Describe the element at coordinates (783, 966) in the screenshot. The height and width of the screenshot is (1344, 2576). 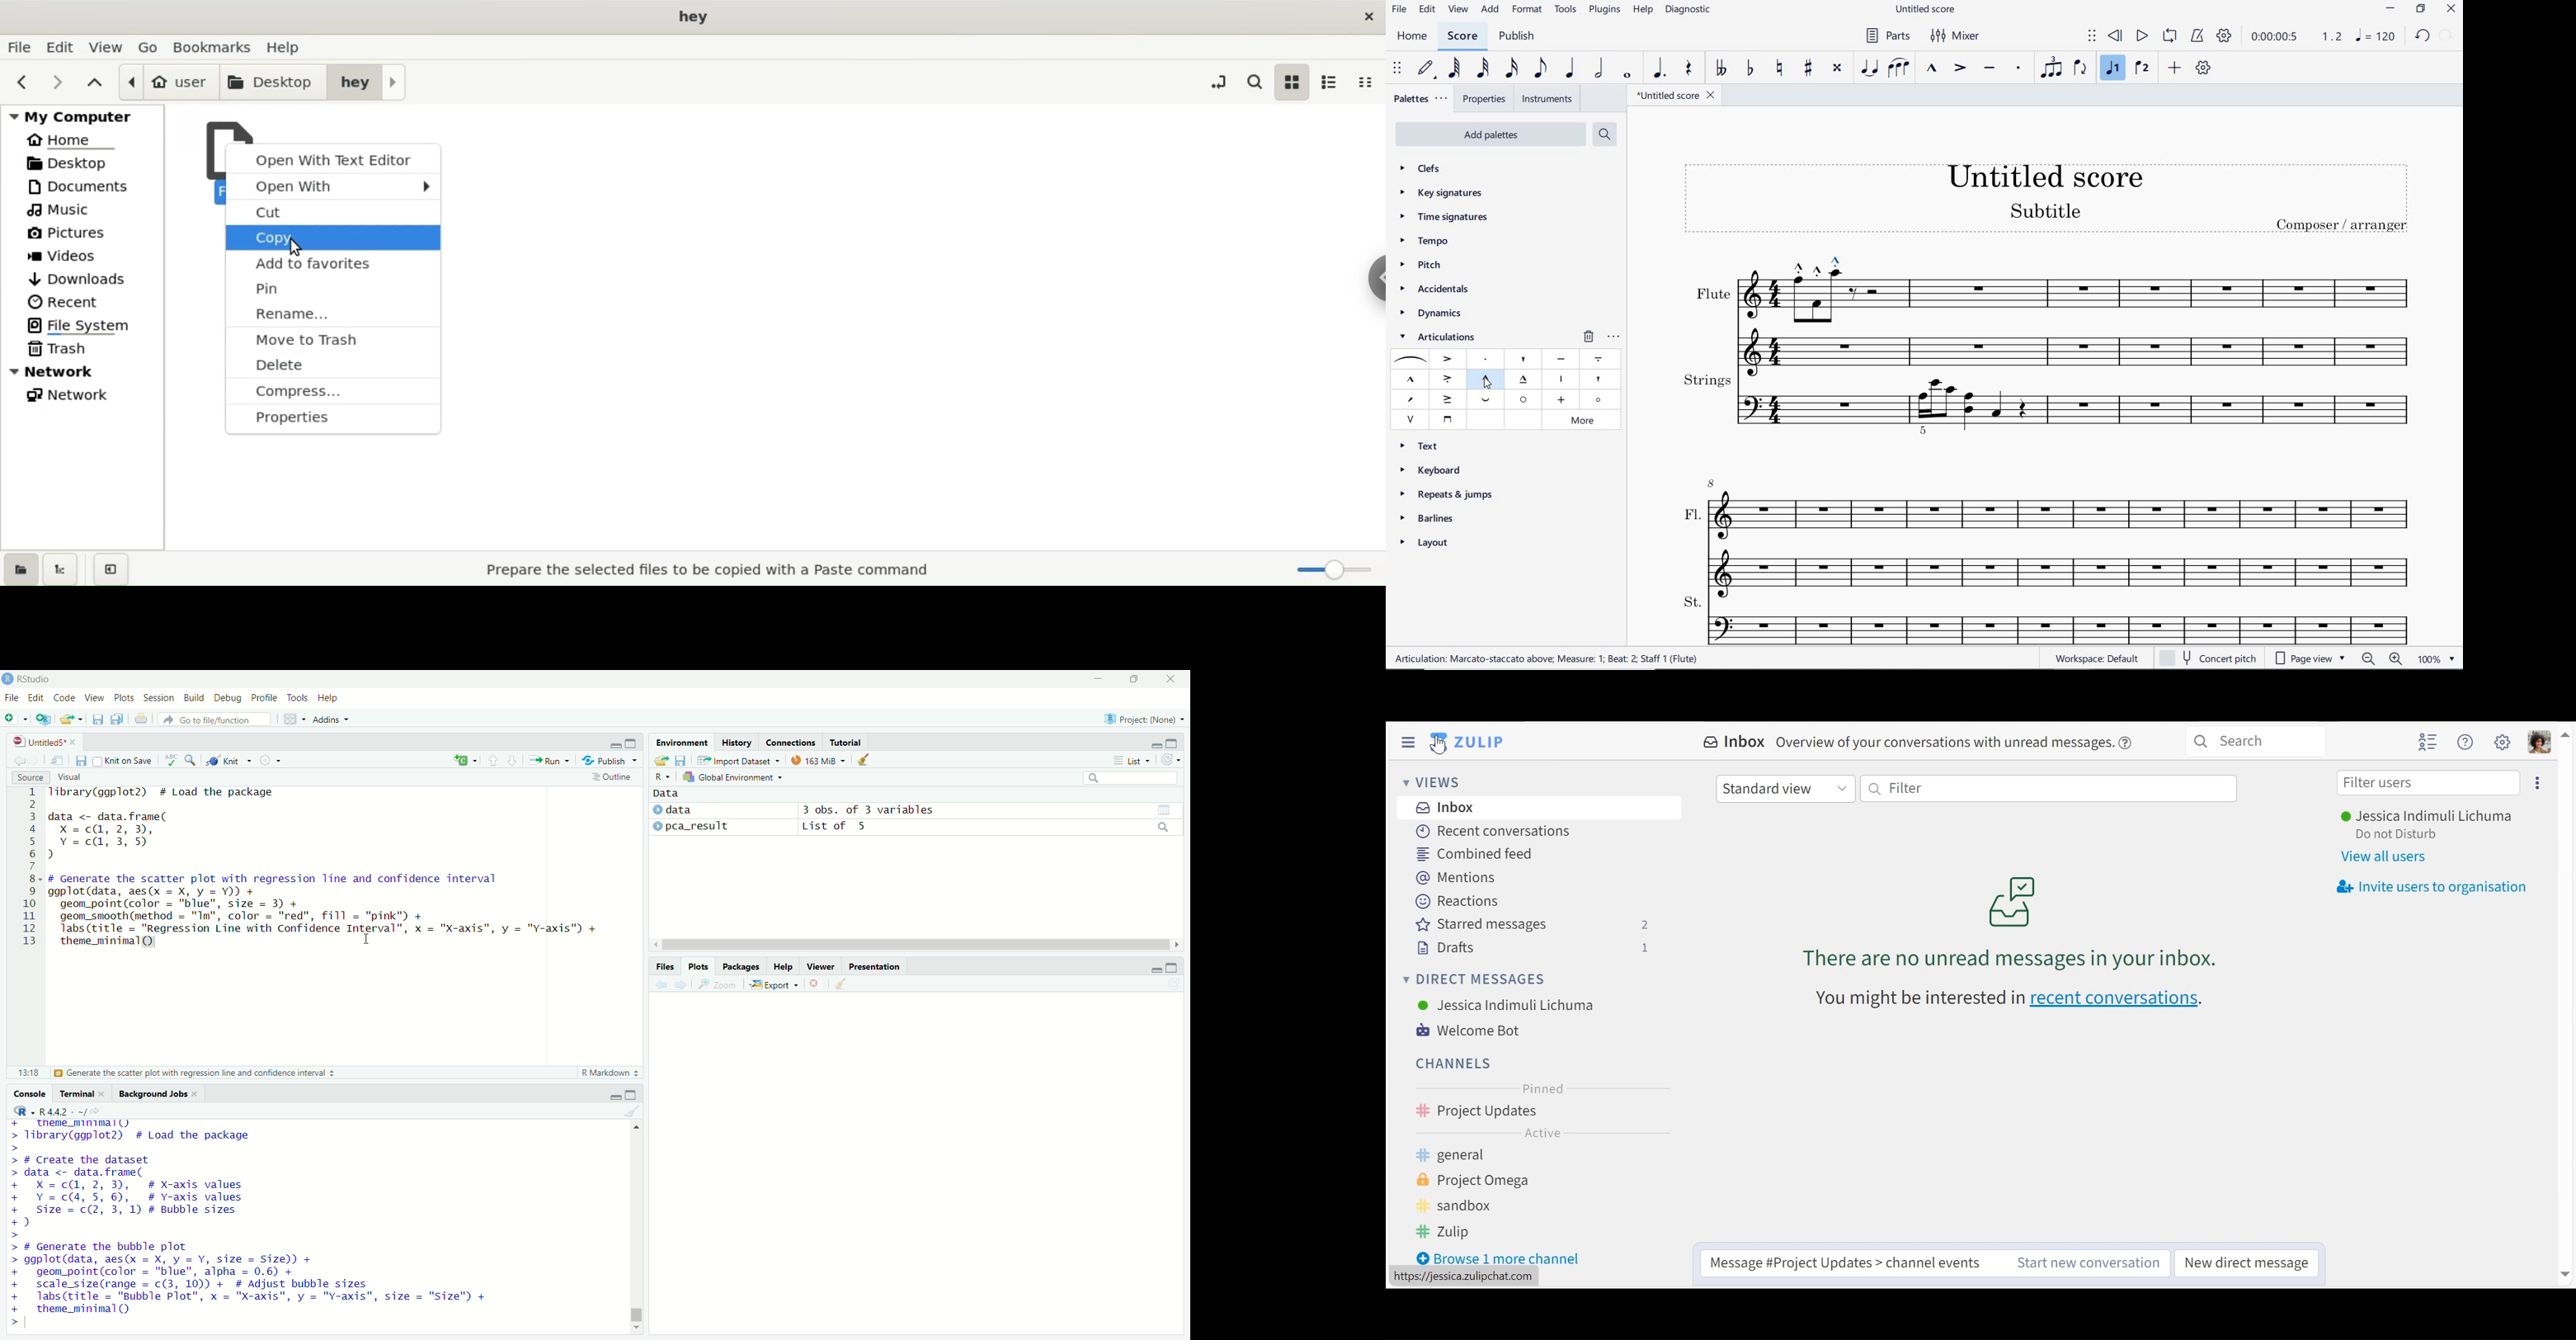
I see `Help` at that location.